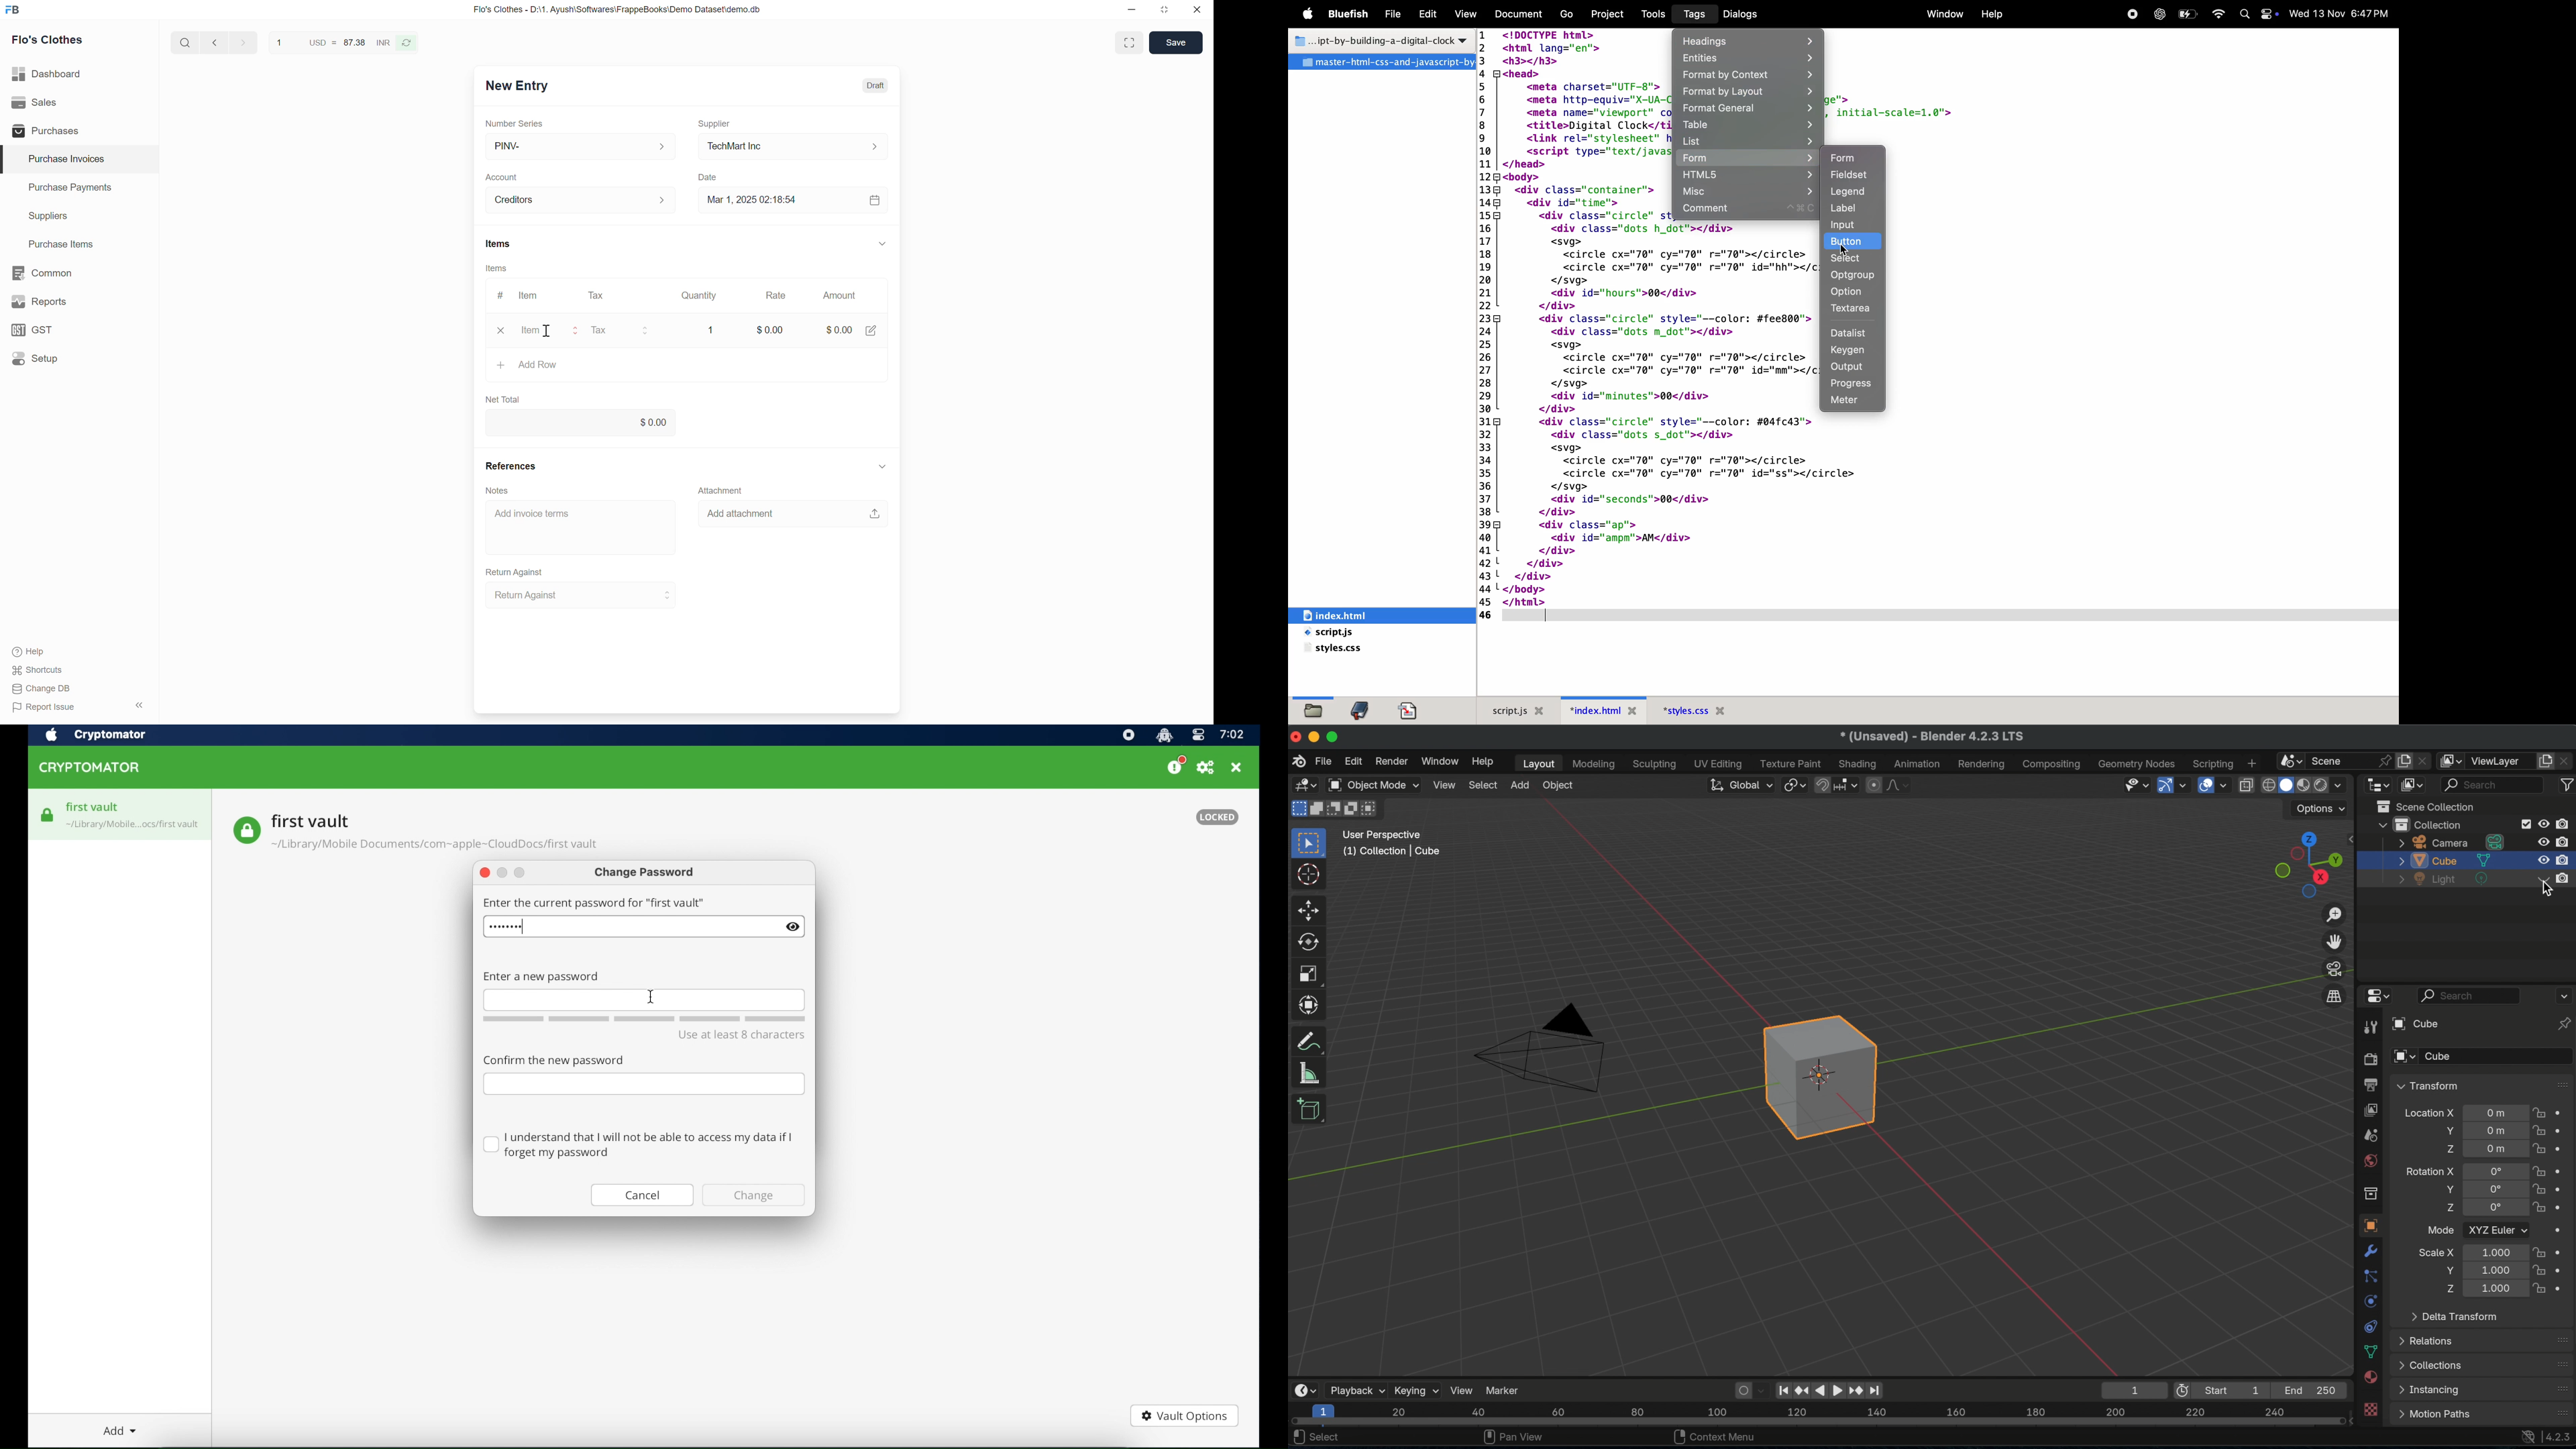  What do you see at coordinates (2379, 994) in the screenshot?
I see `` at bounding box center [2379, 994].